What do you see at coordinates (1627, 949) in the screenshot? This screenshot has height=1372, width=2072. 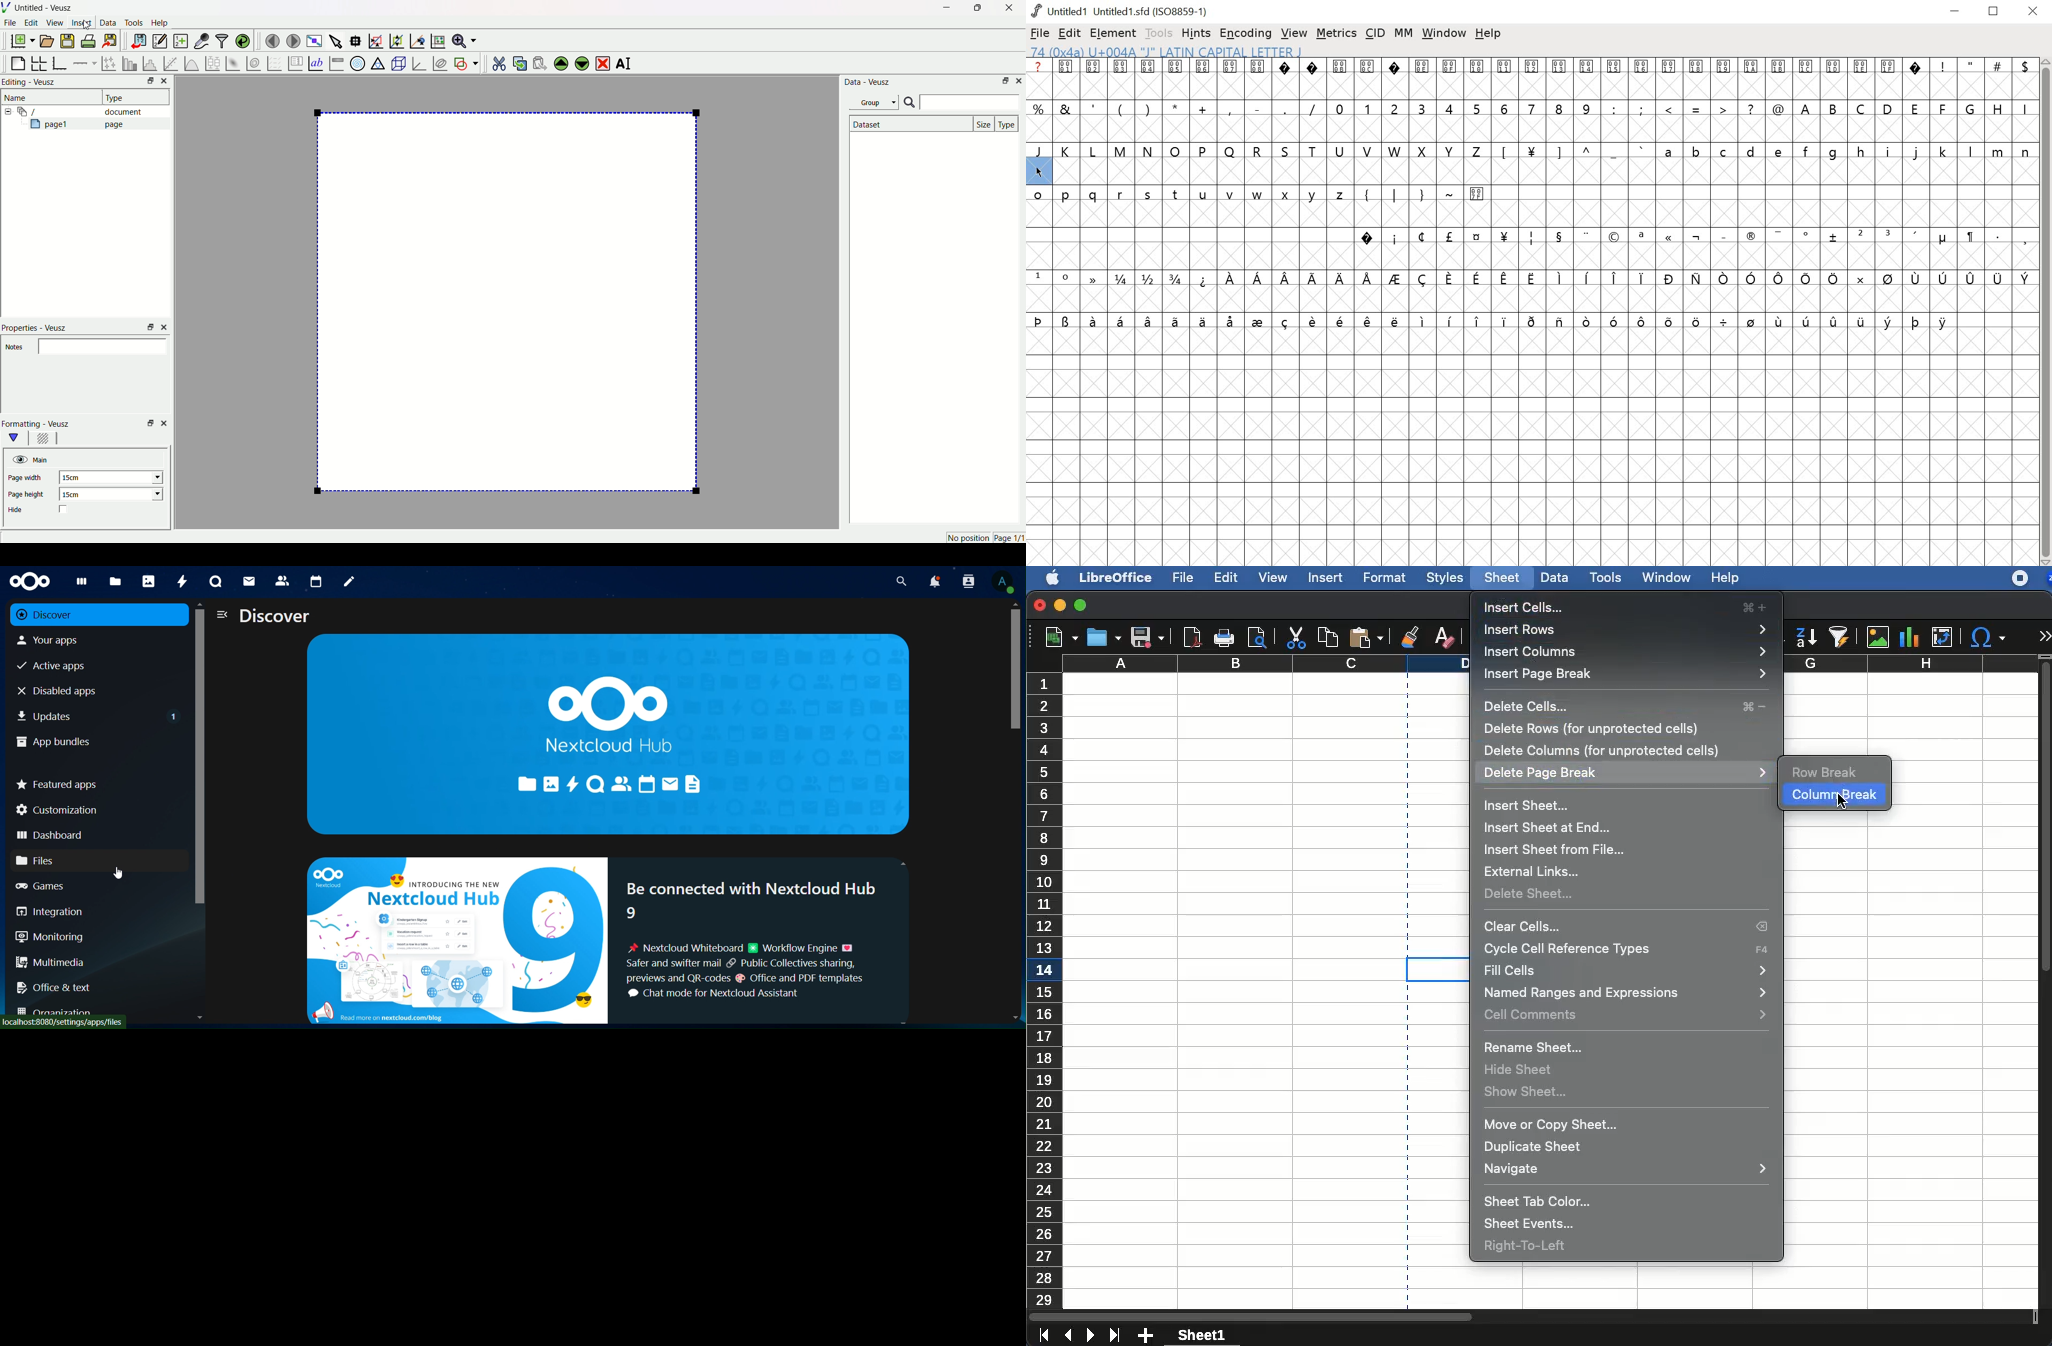 I see `cycle cell reference type` at bounding box center [1627, 949].